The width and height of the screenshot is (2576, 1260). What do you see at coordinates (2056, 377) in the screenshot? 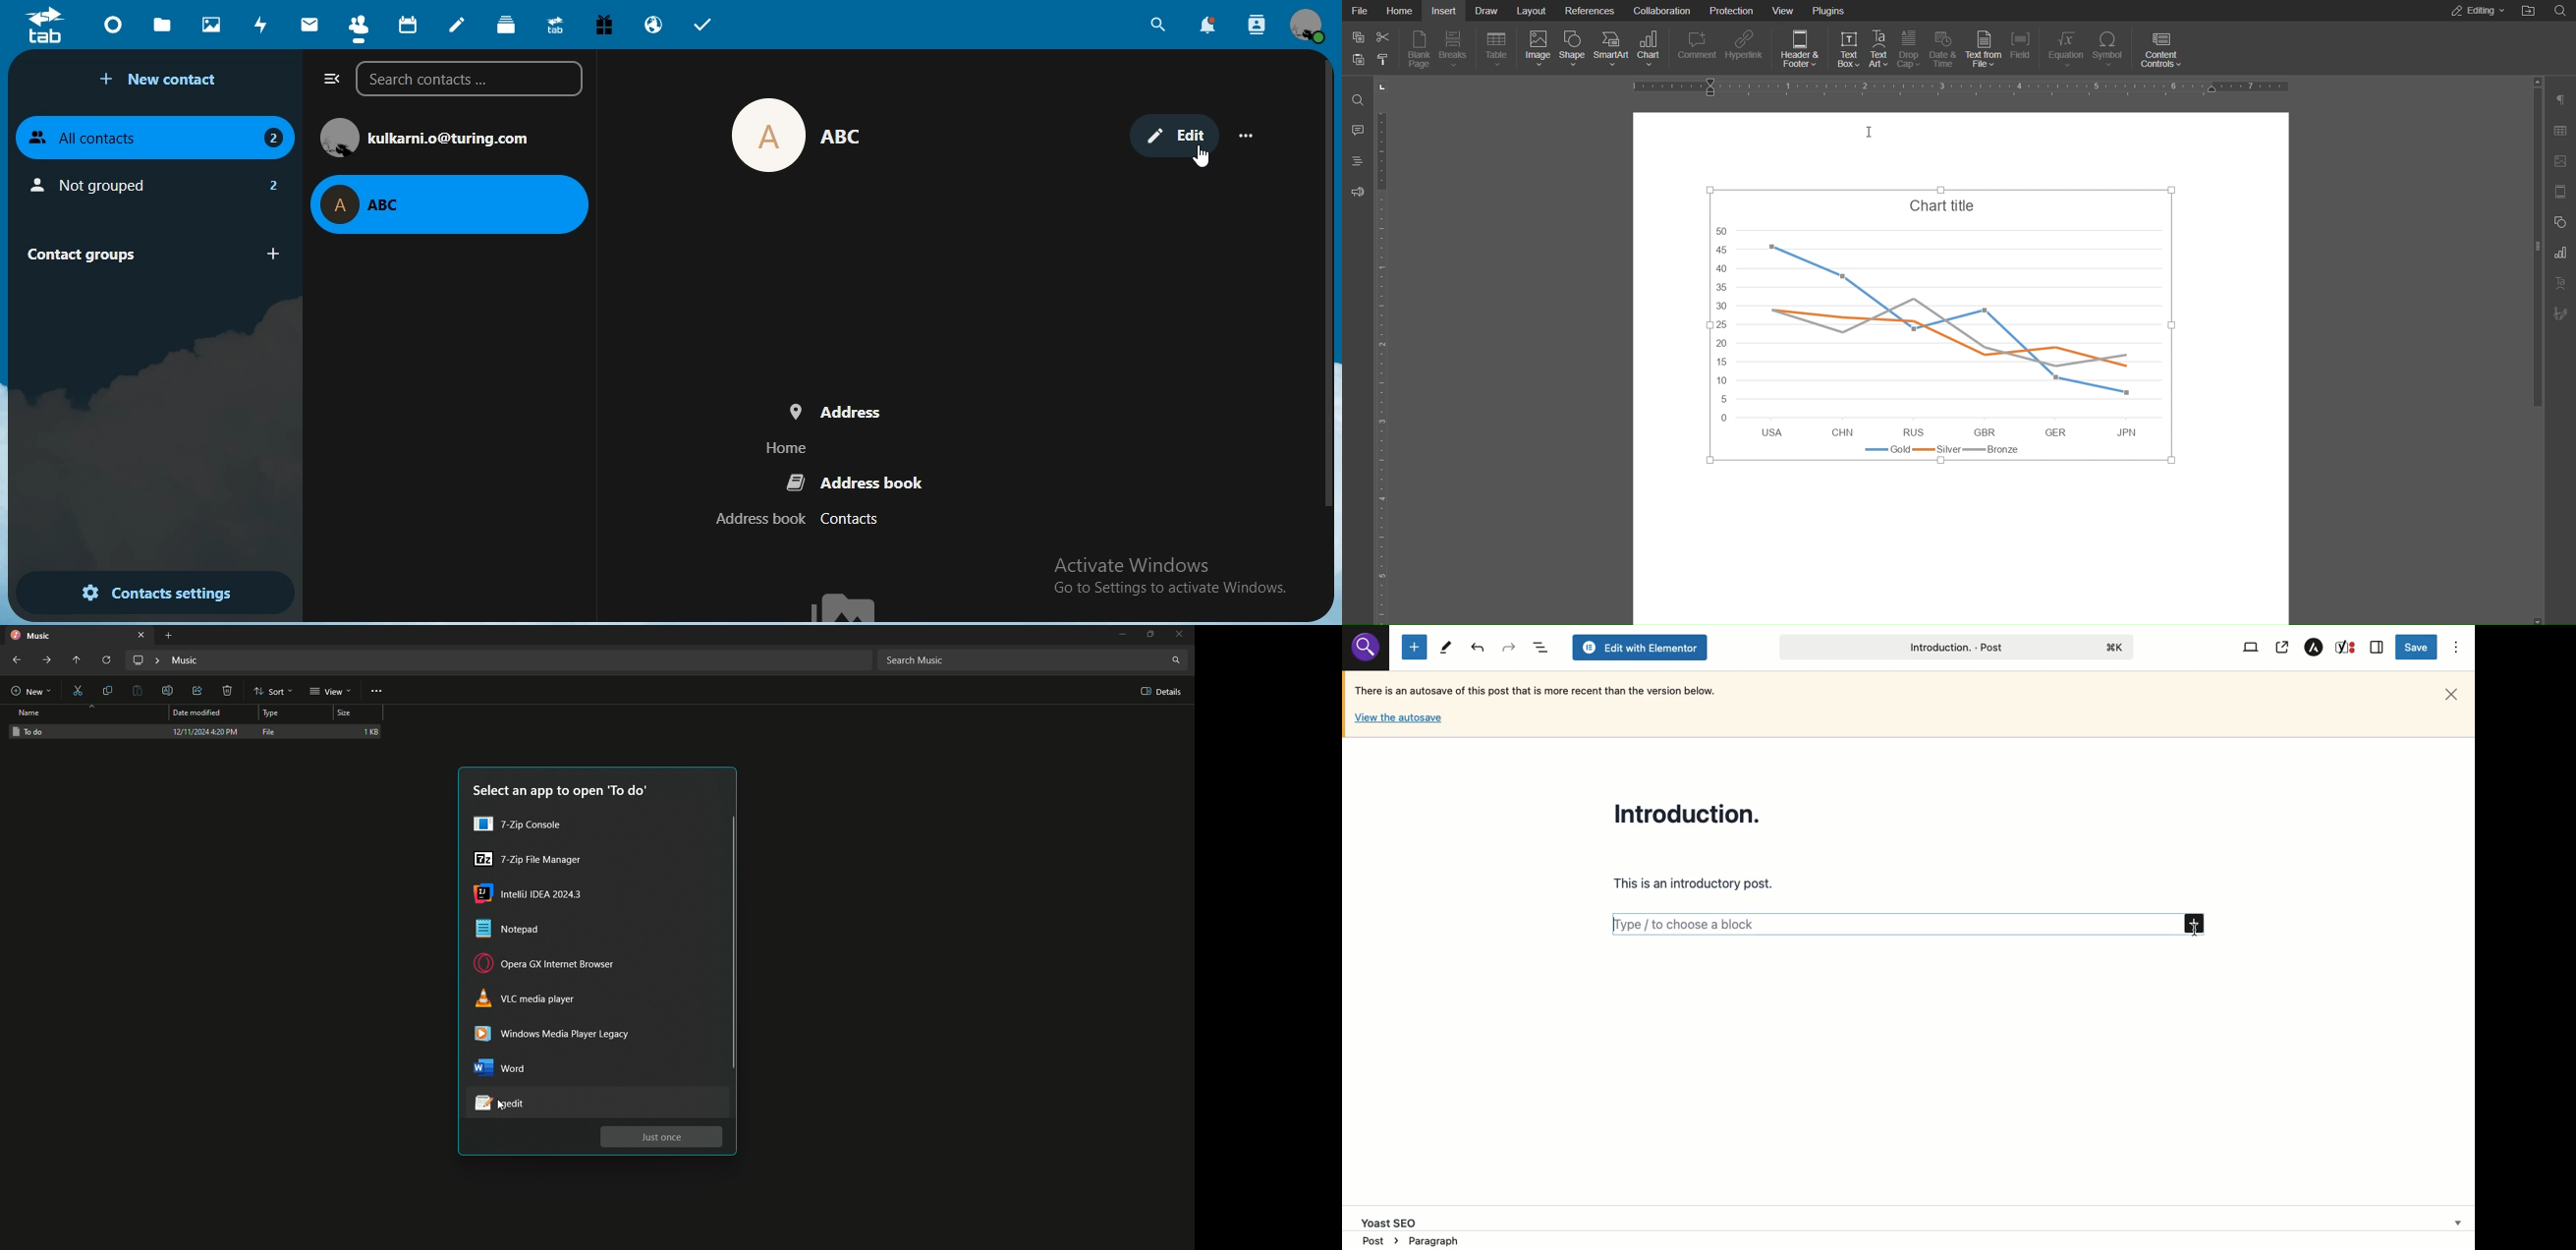
I see `Highlighted Point` at bounding box center [2056, 377].